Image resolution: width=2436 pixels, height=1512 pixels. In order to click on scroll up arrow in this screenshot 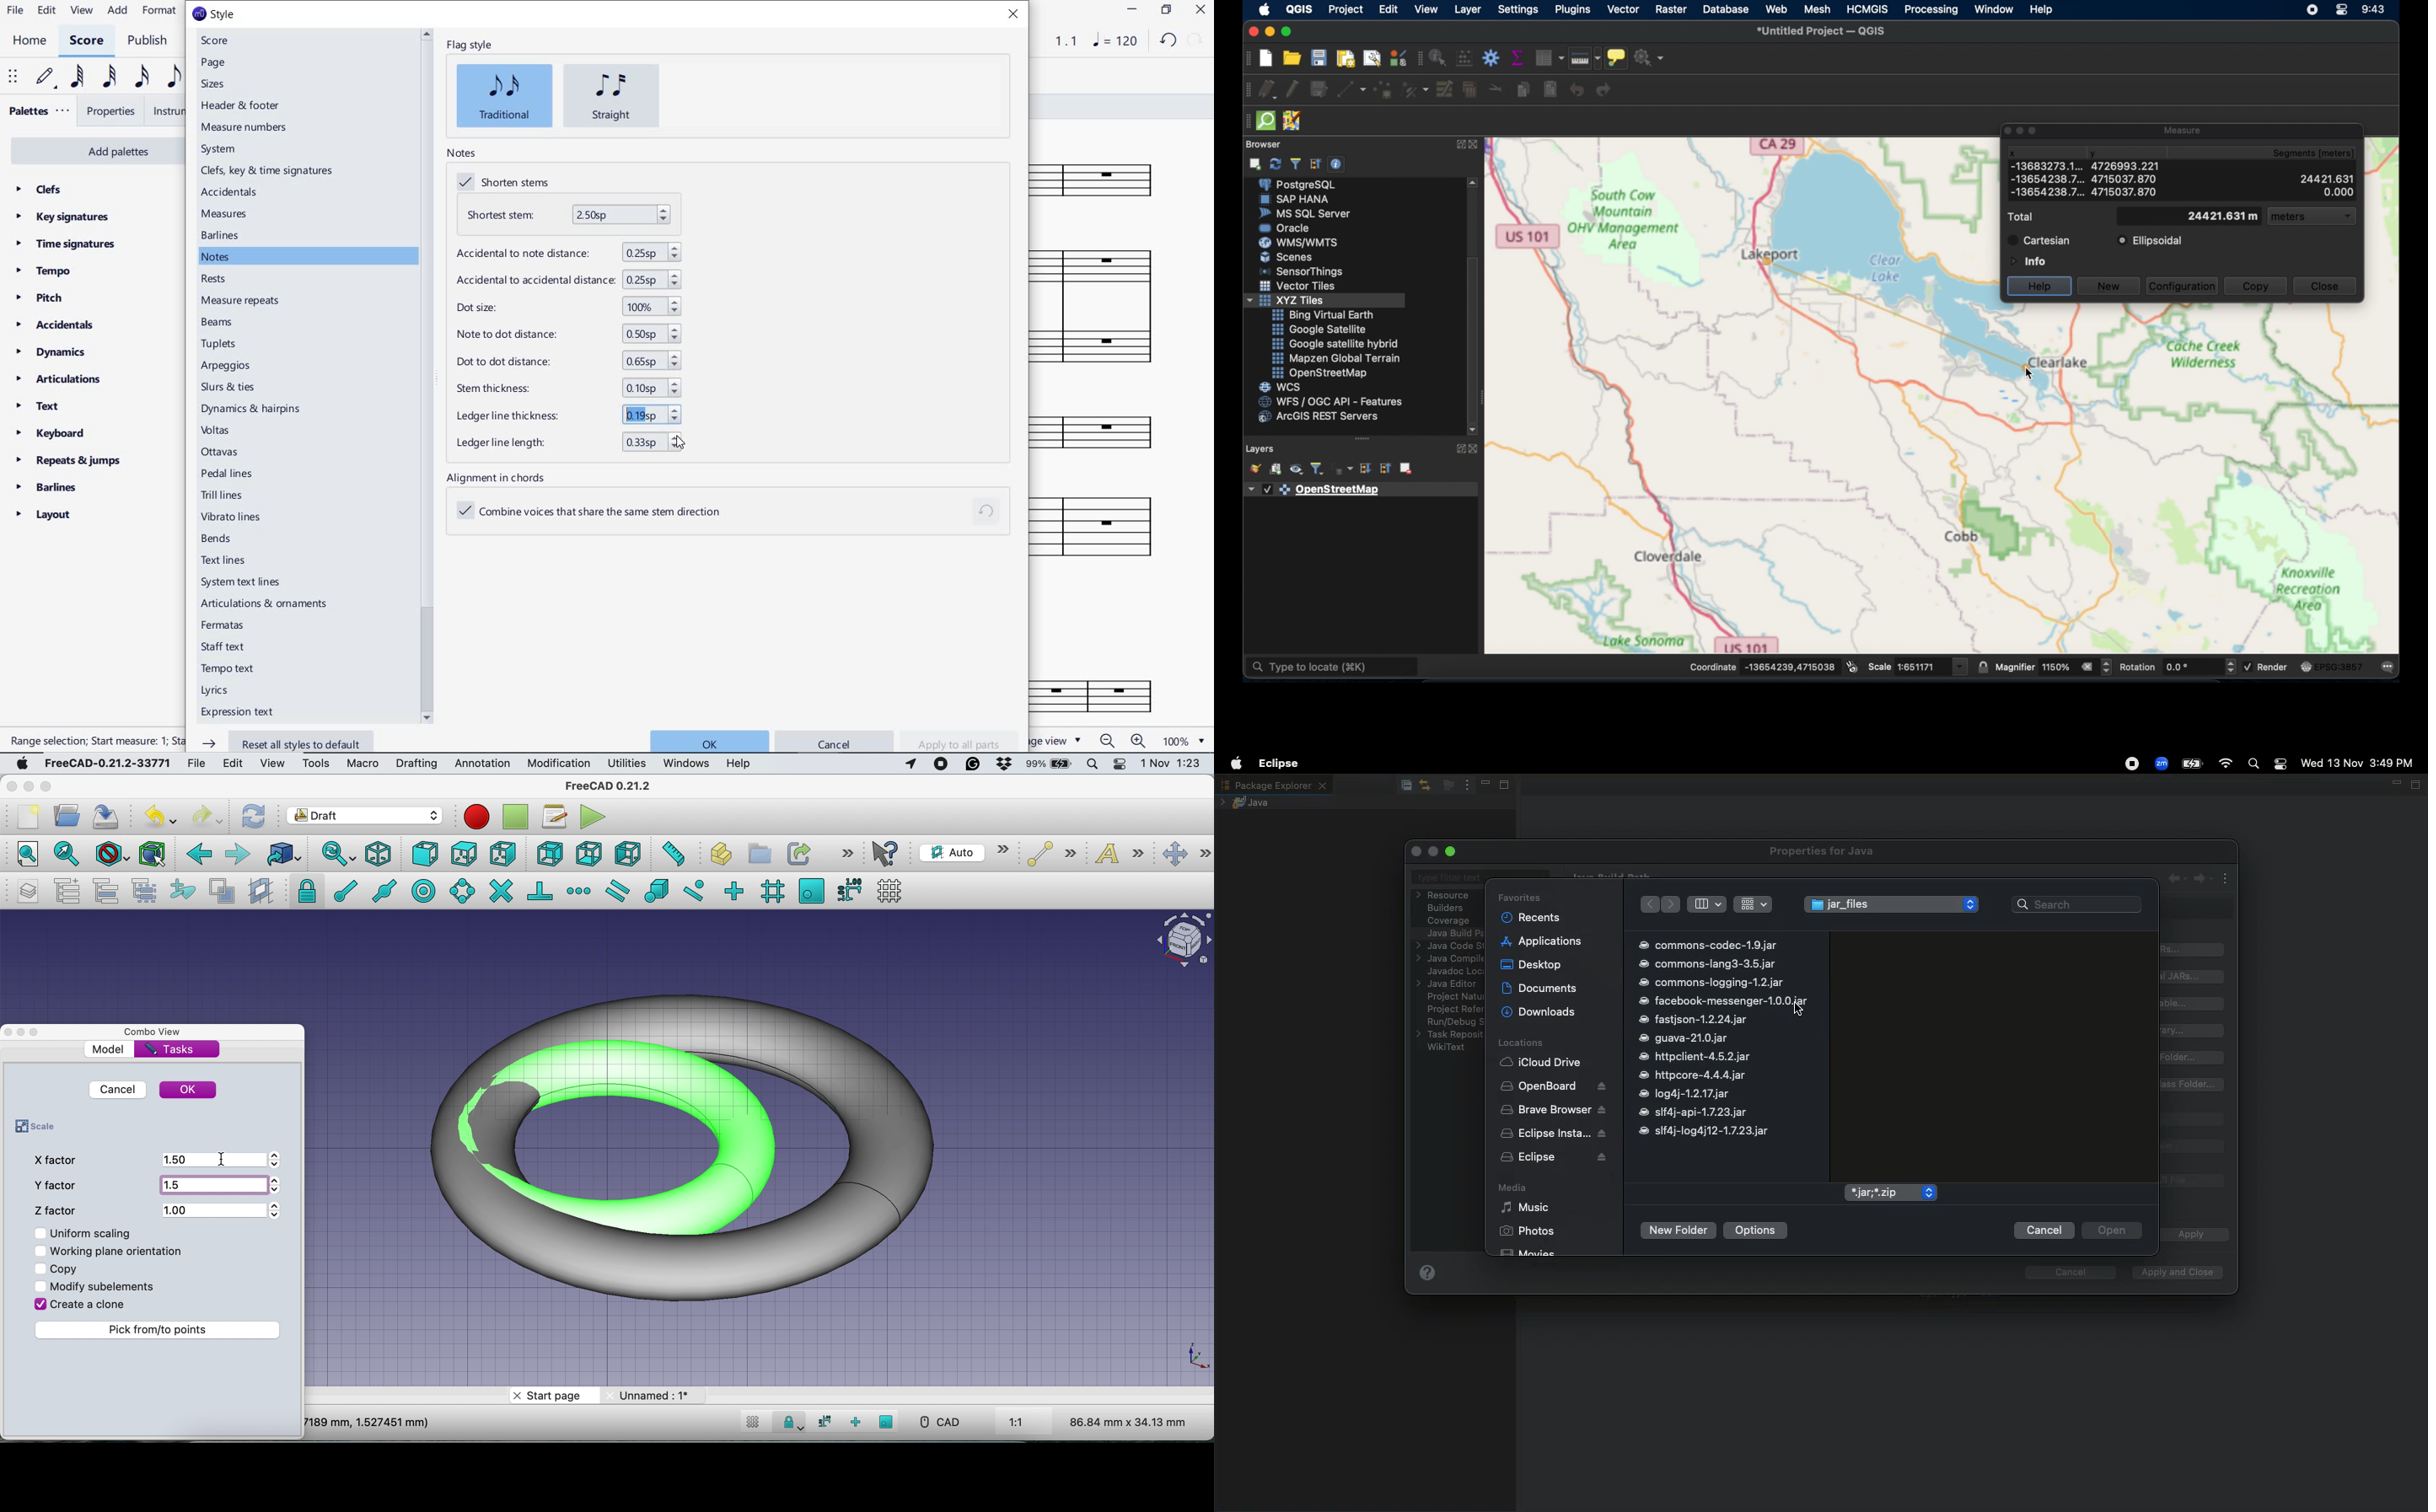, I will do `click(1475, 182)`.